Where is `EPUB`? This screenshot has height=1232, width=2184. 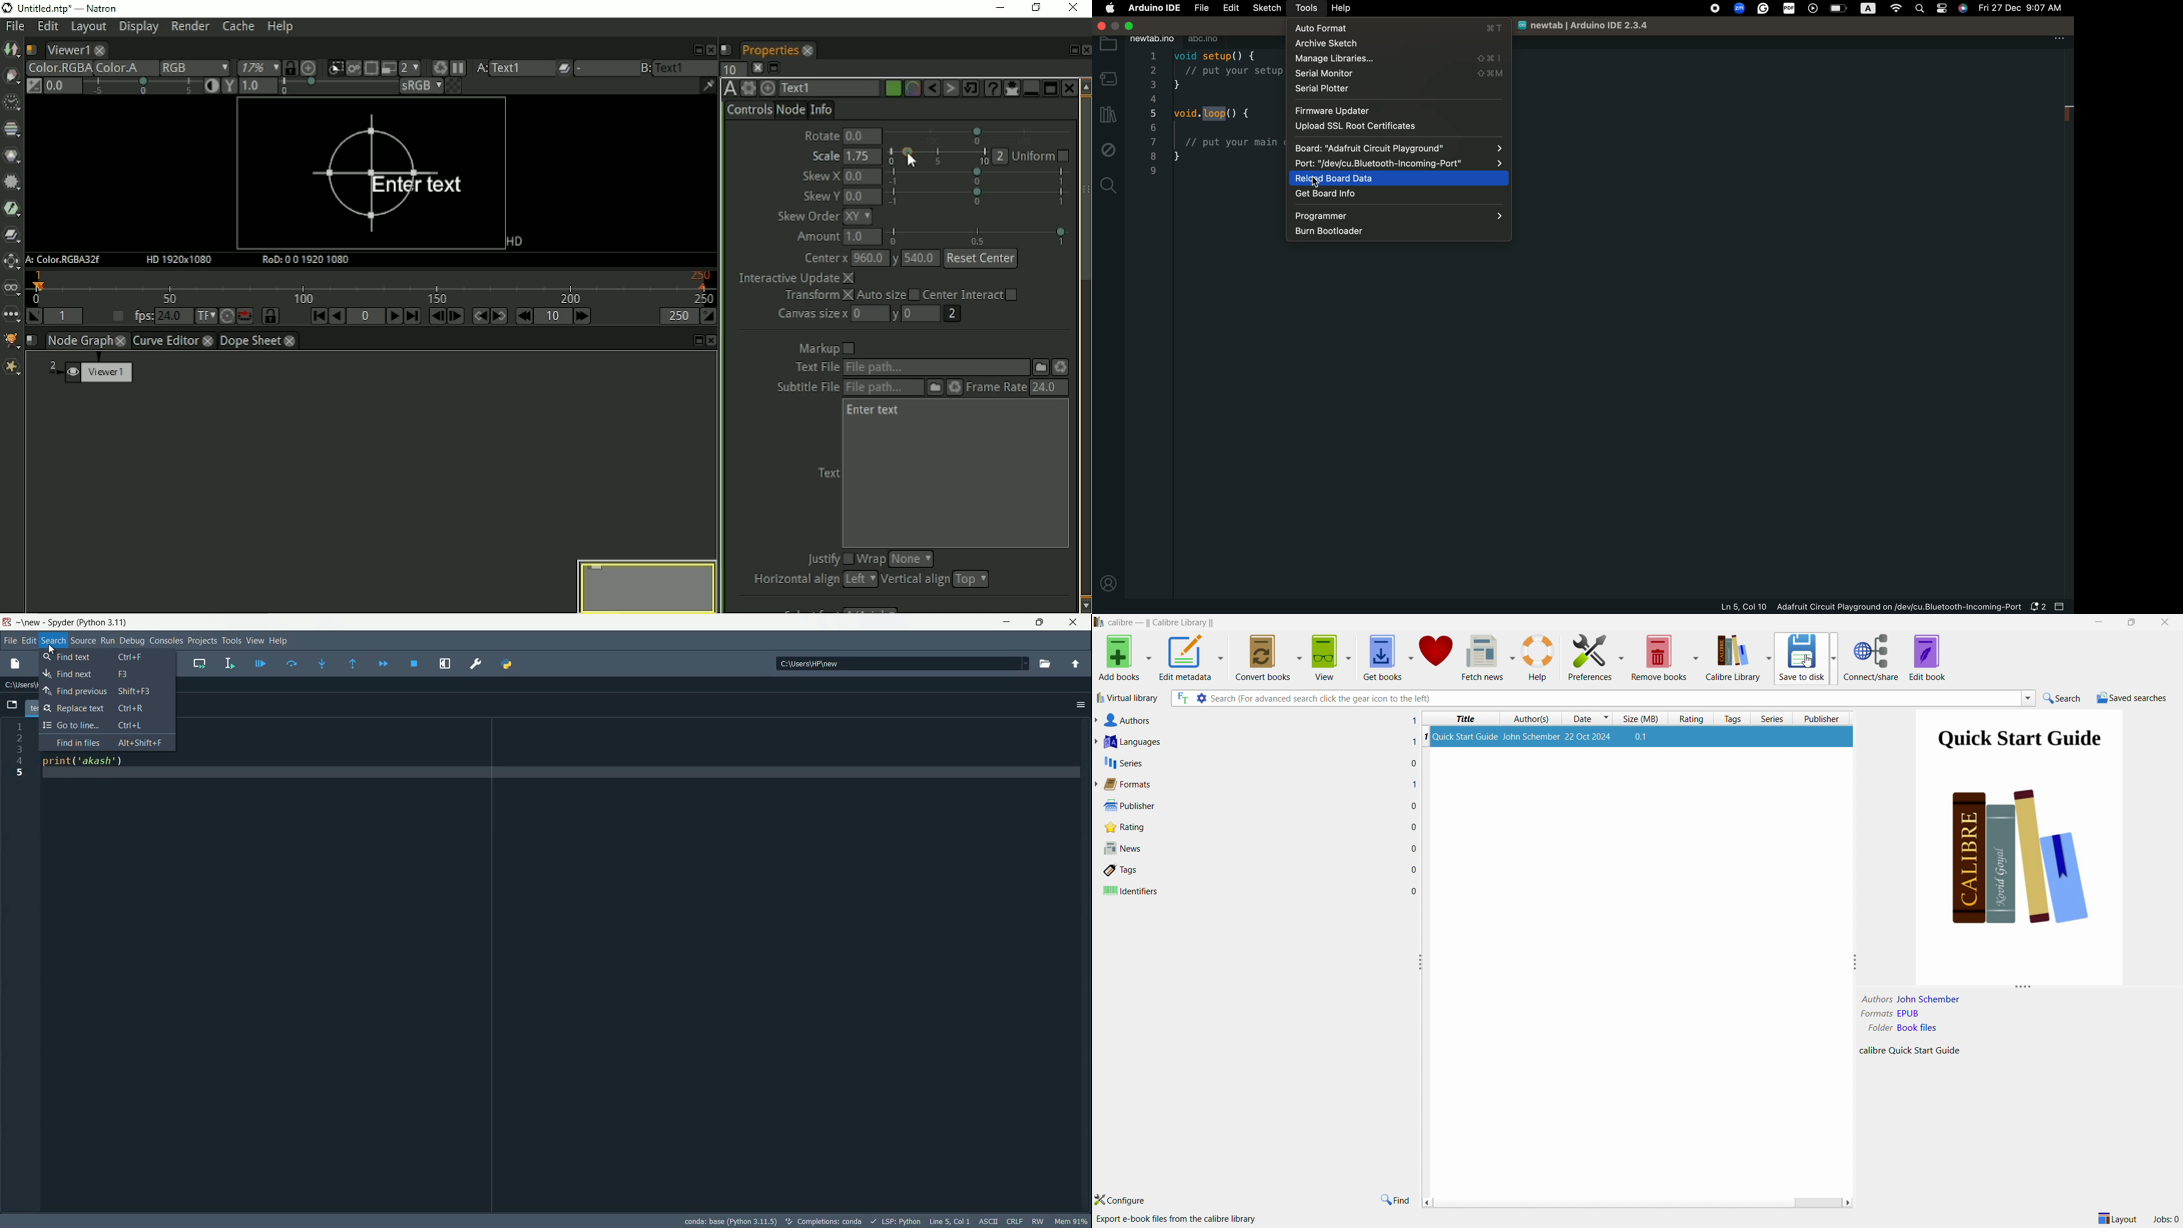 EPUB is located at coordinates (1908, 1014).